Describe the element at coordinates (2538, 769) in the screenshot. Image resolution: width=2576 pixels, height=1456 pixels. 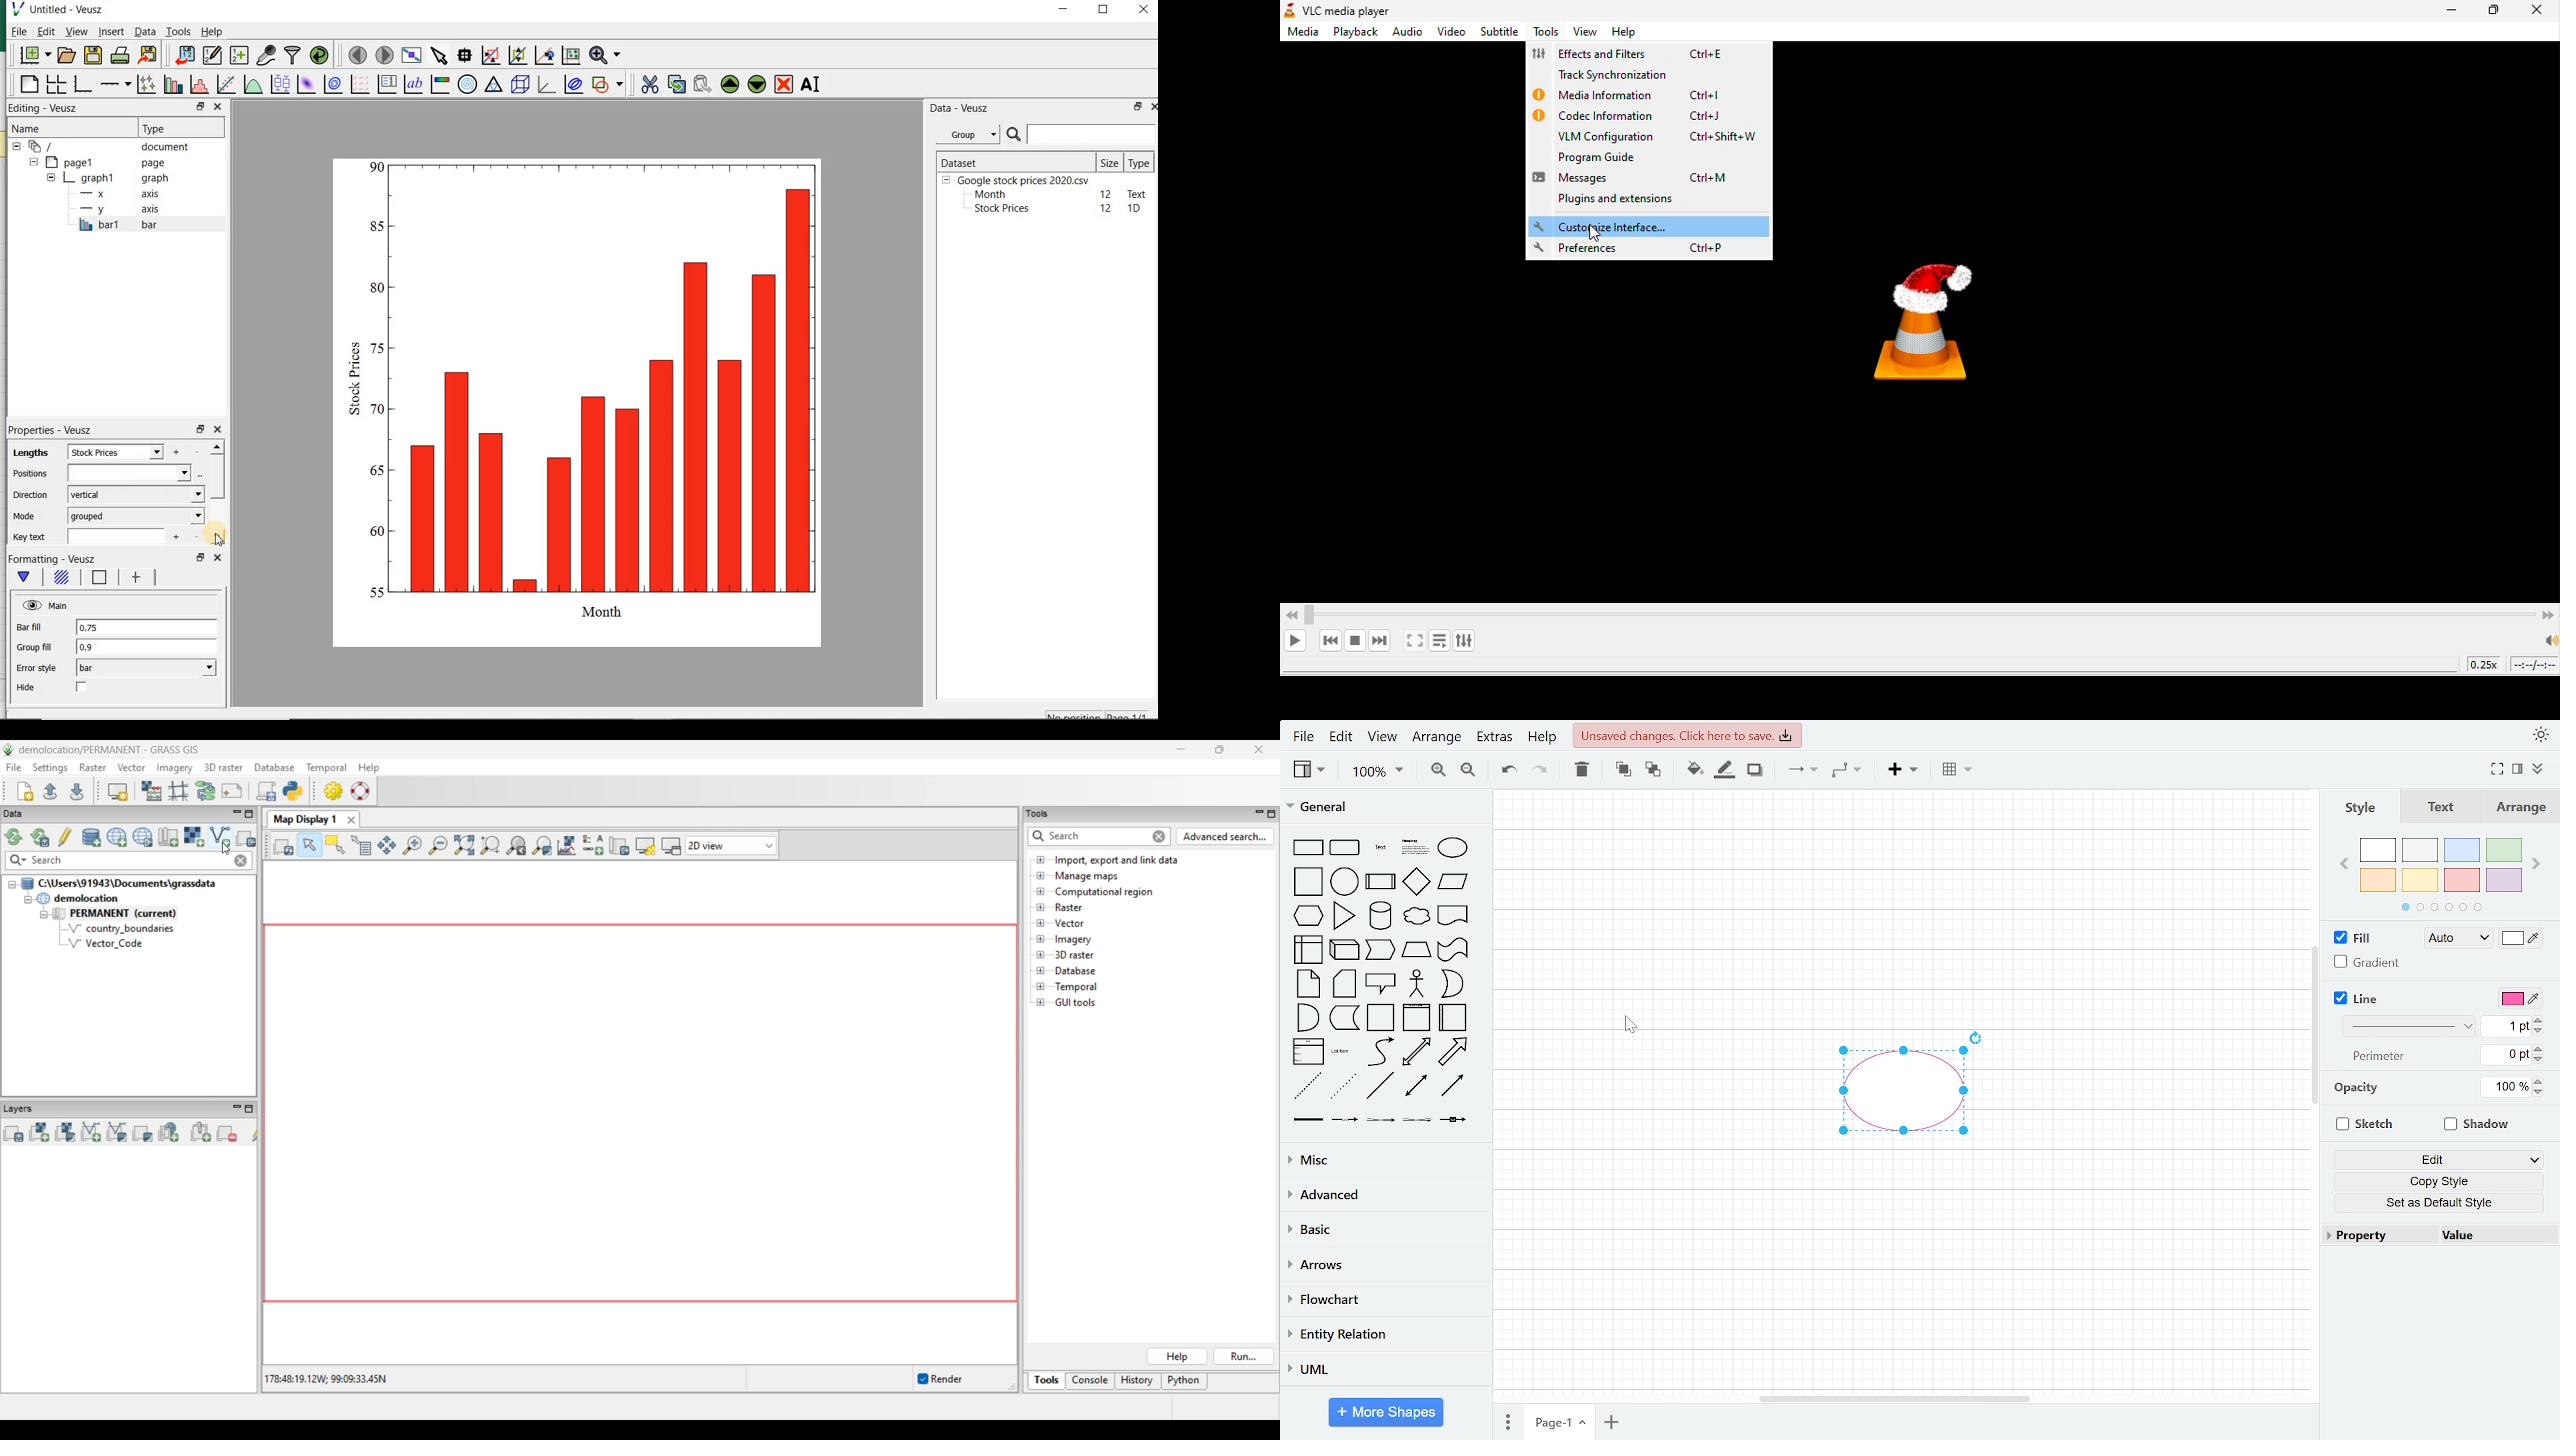
I see `collapse` at that location.